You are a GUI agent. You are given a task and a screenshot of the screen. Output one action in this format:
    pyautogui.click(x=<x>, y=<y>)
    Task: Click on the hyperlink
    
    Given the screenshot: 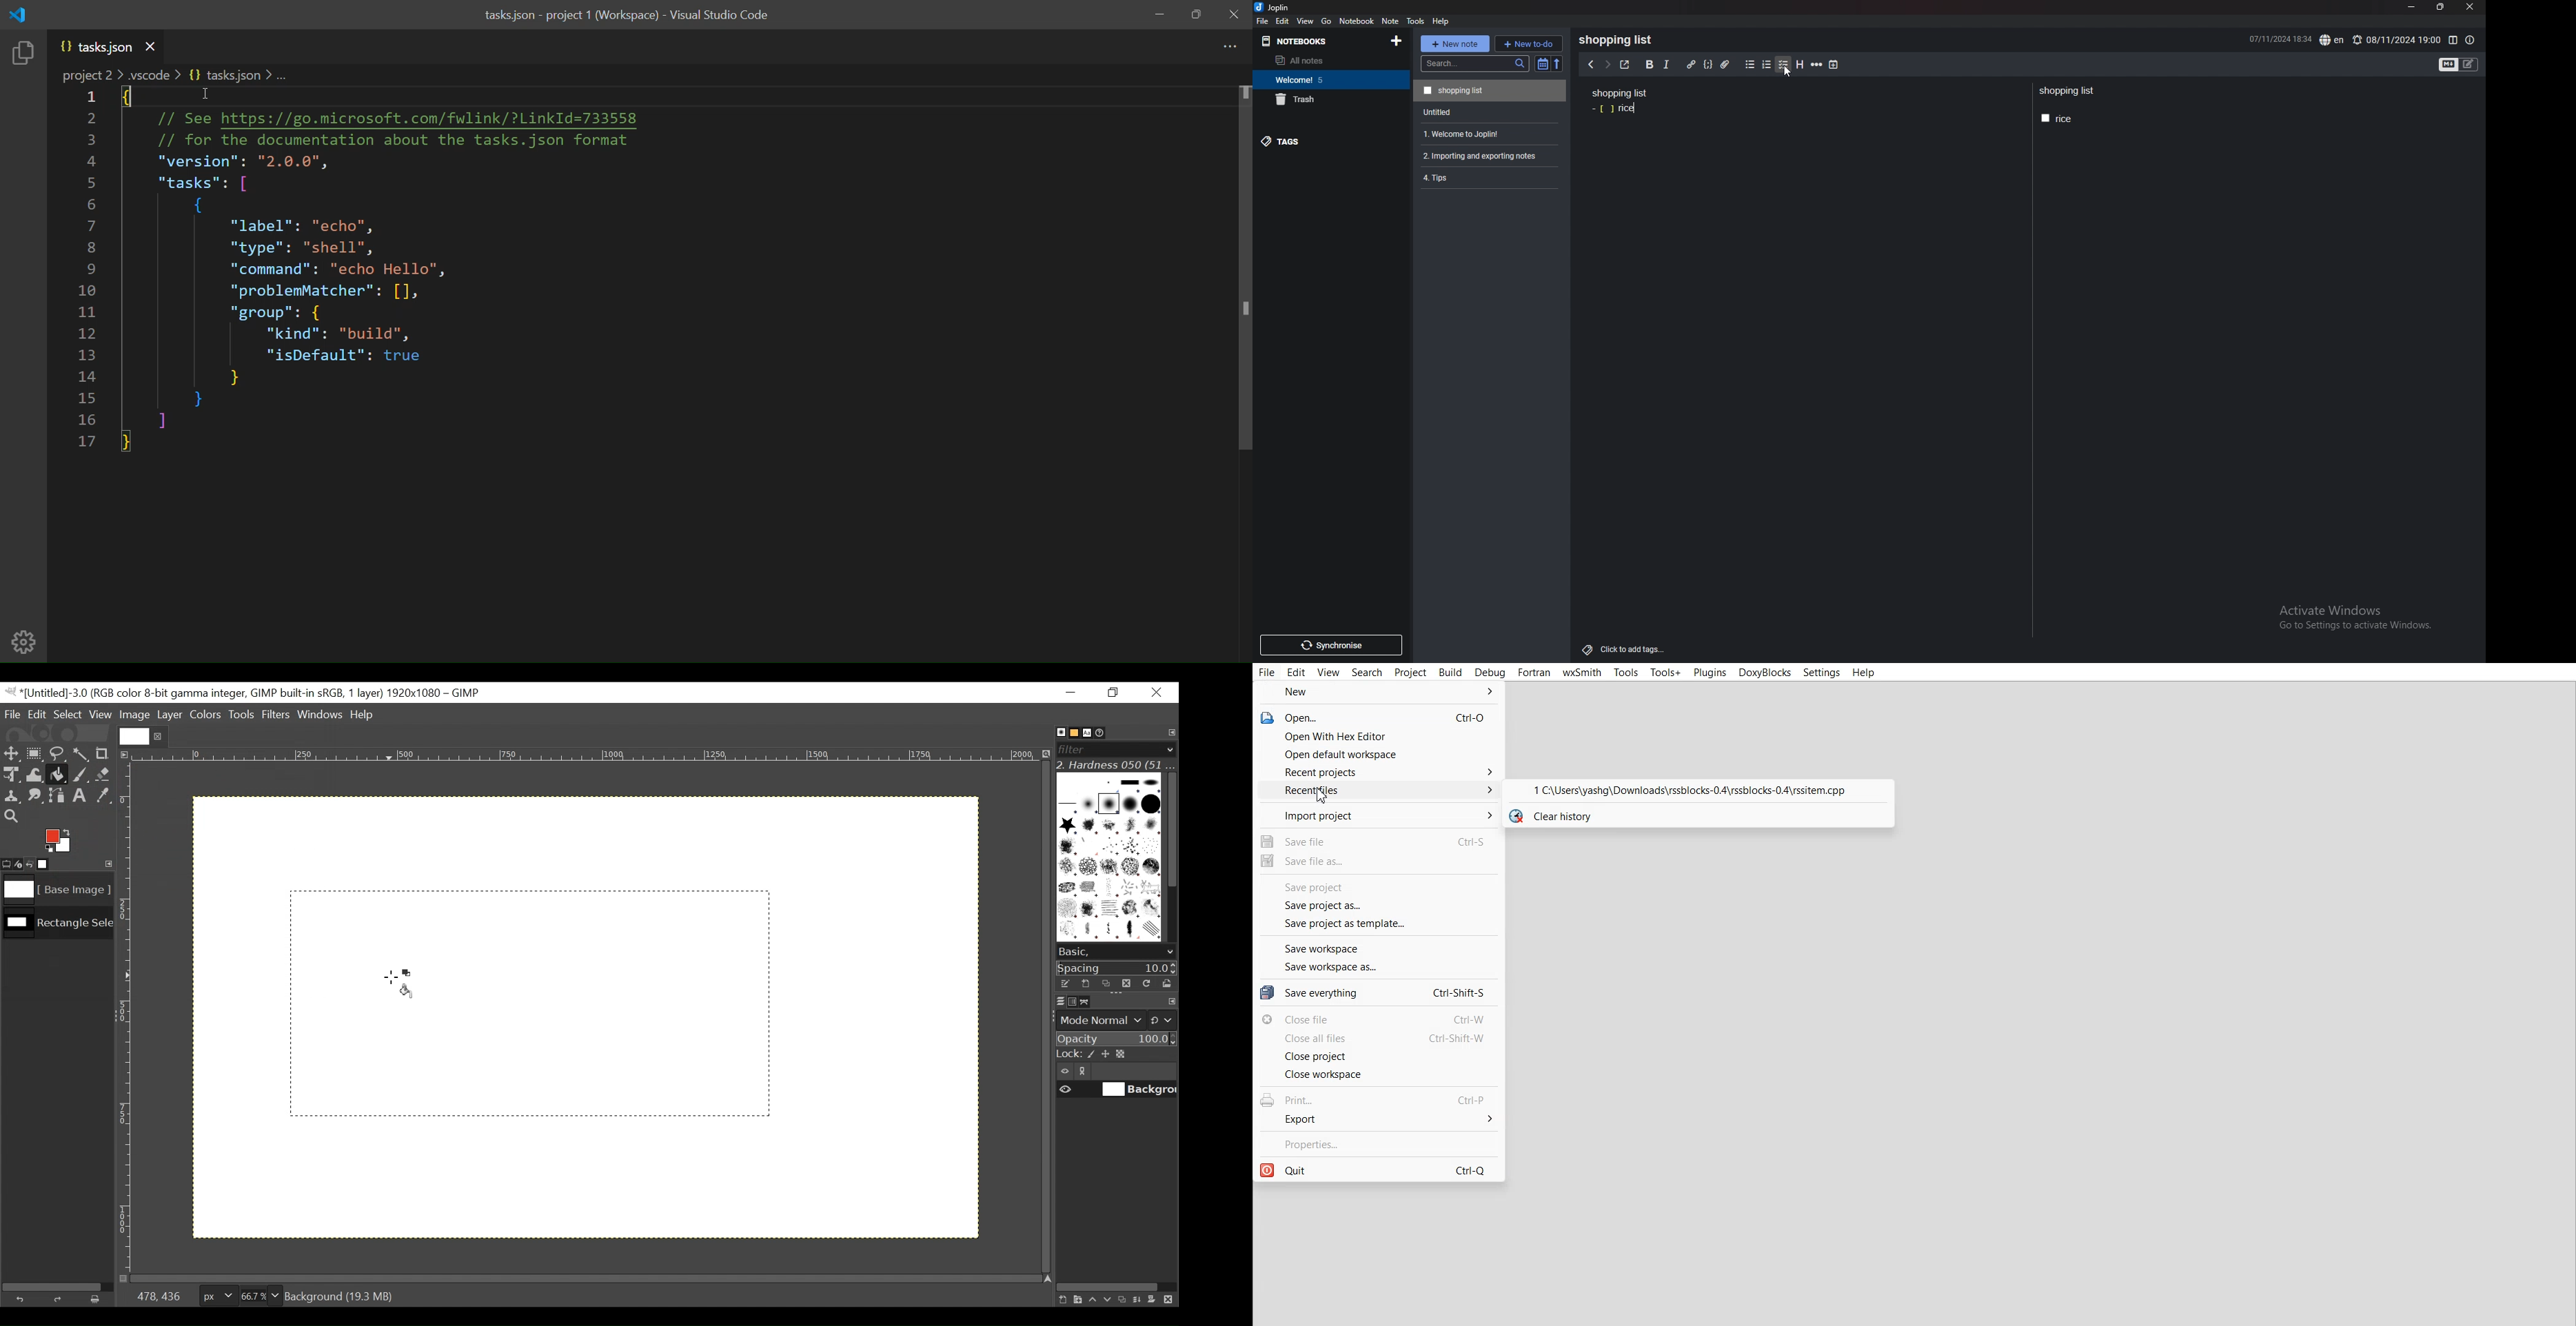 What is the action you would take?
    pyautogui.click(x=1692, y=65)
    